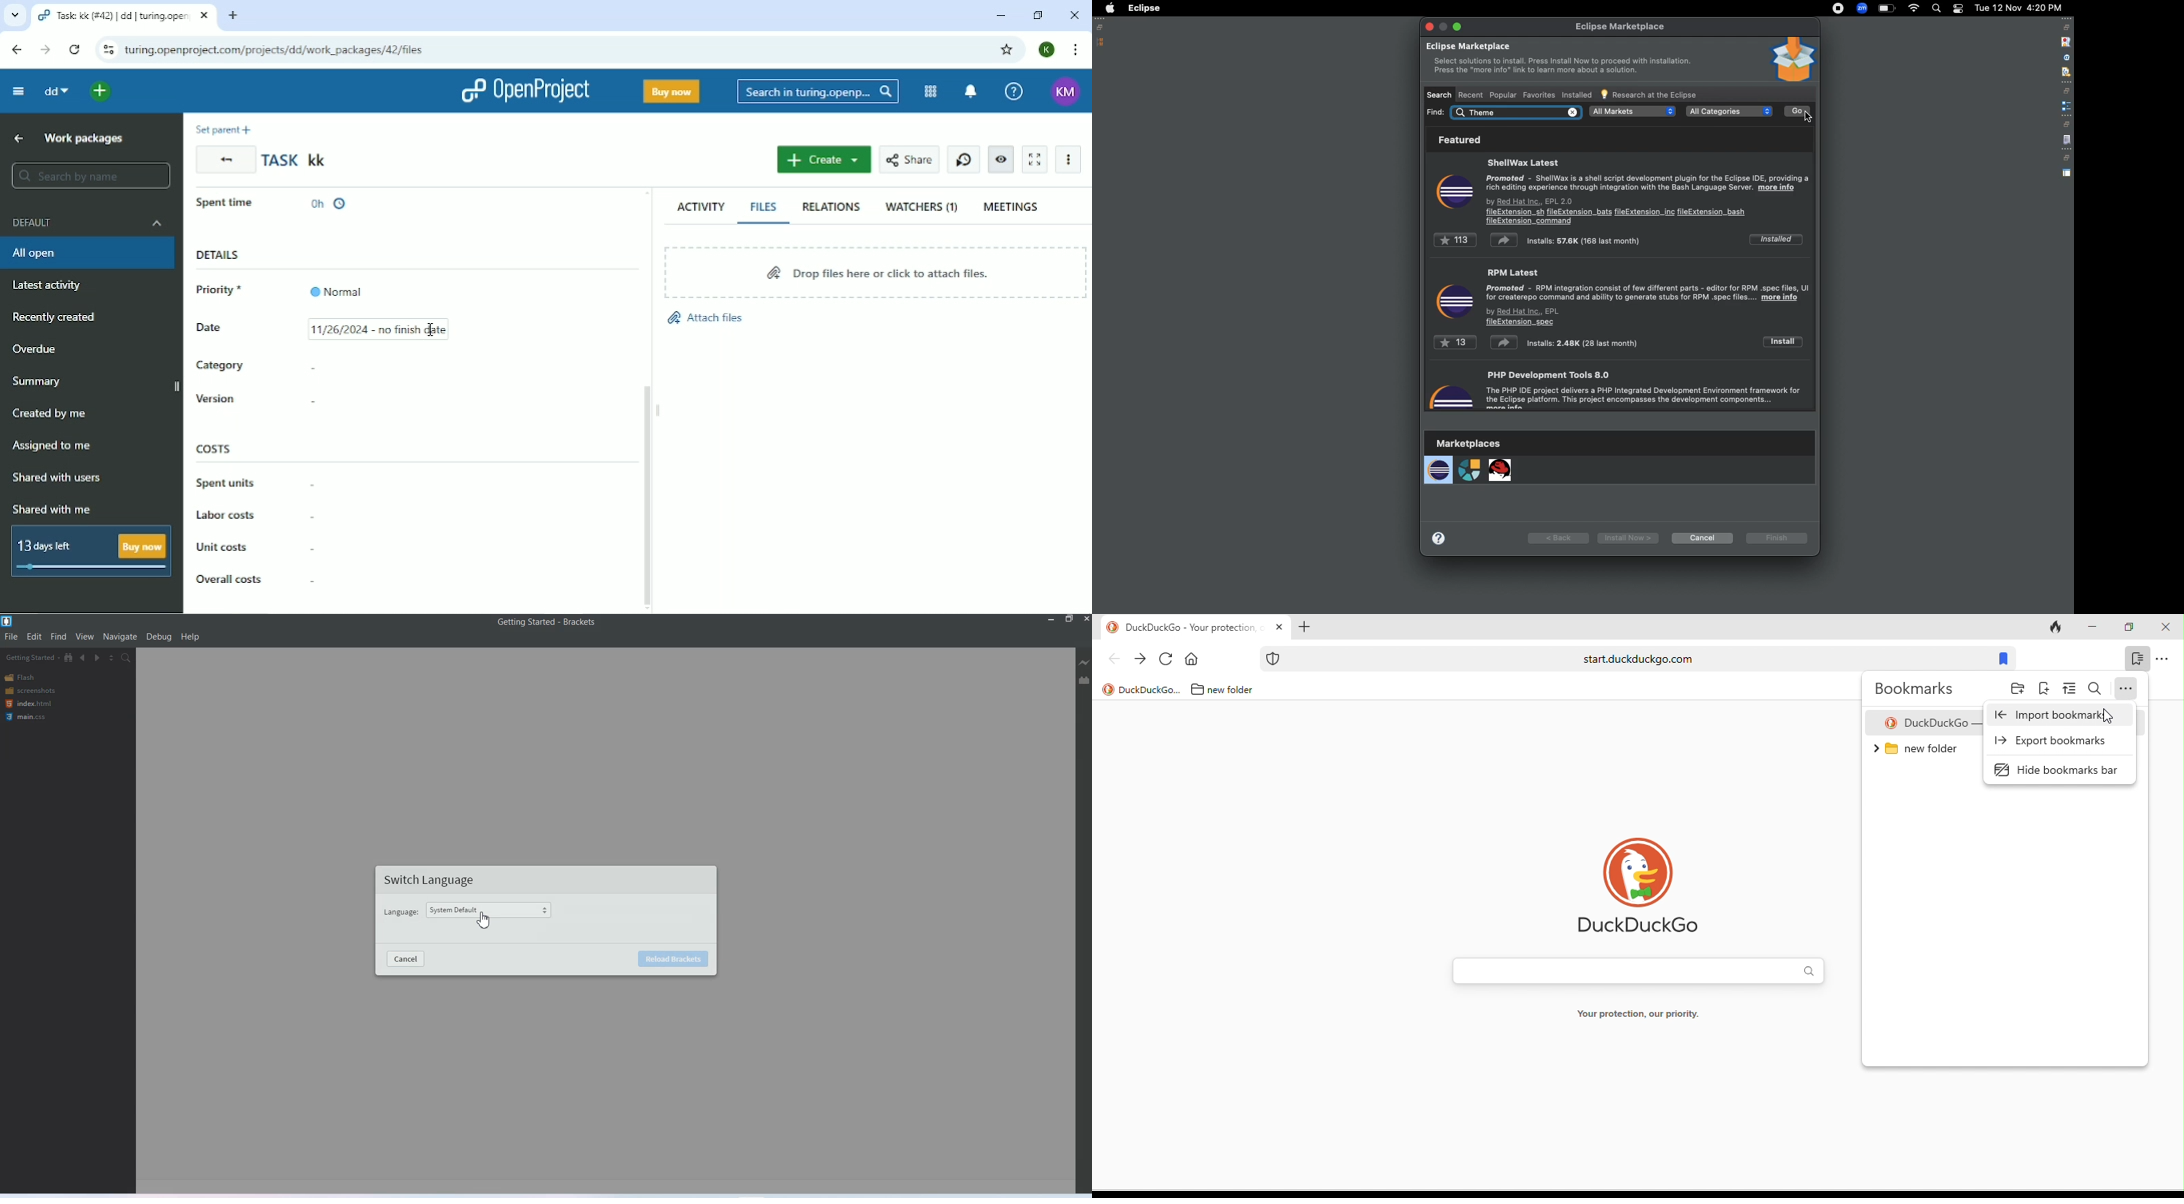  What do you see at coordinates (30, 691) in the screenshot?
I see `Screenshots` at bounding box center [30, 691].